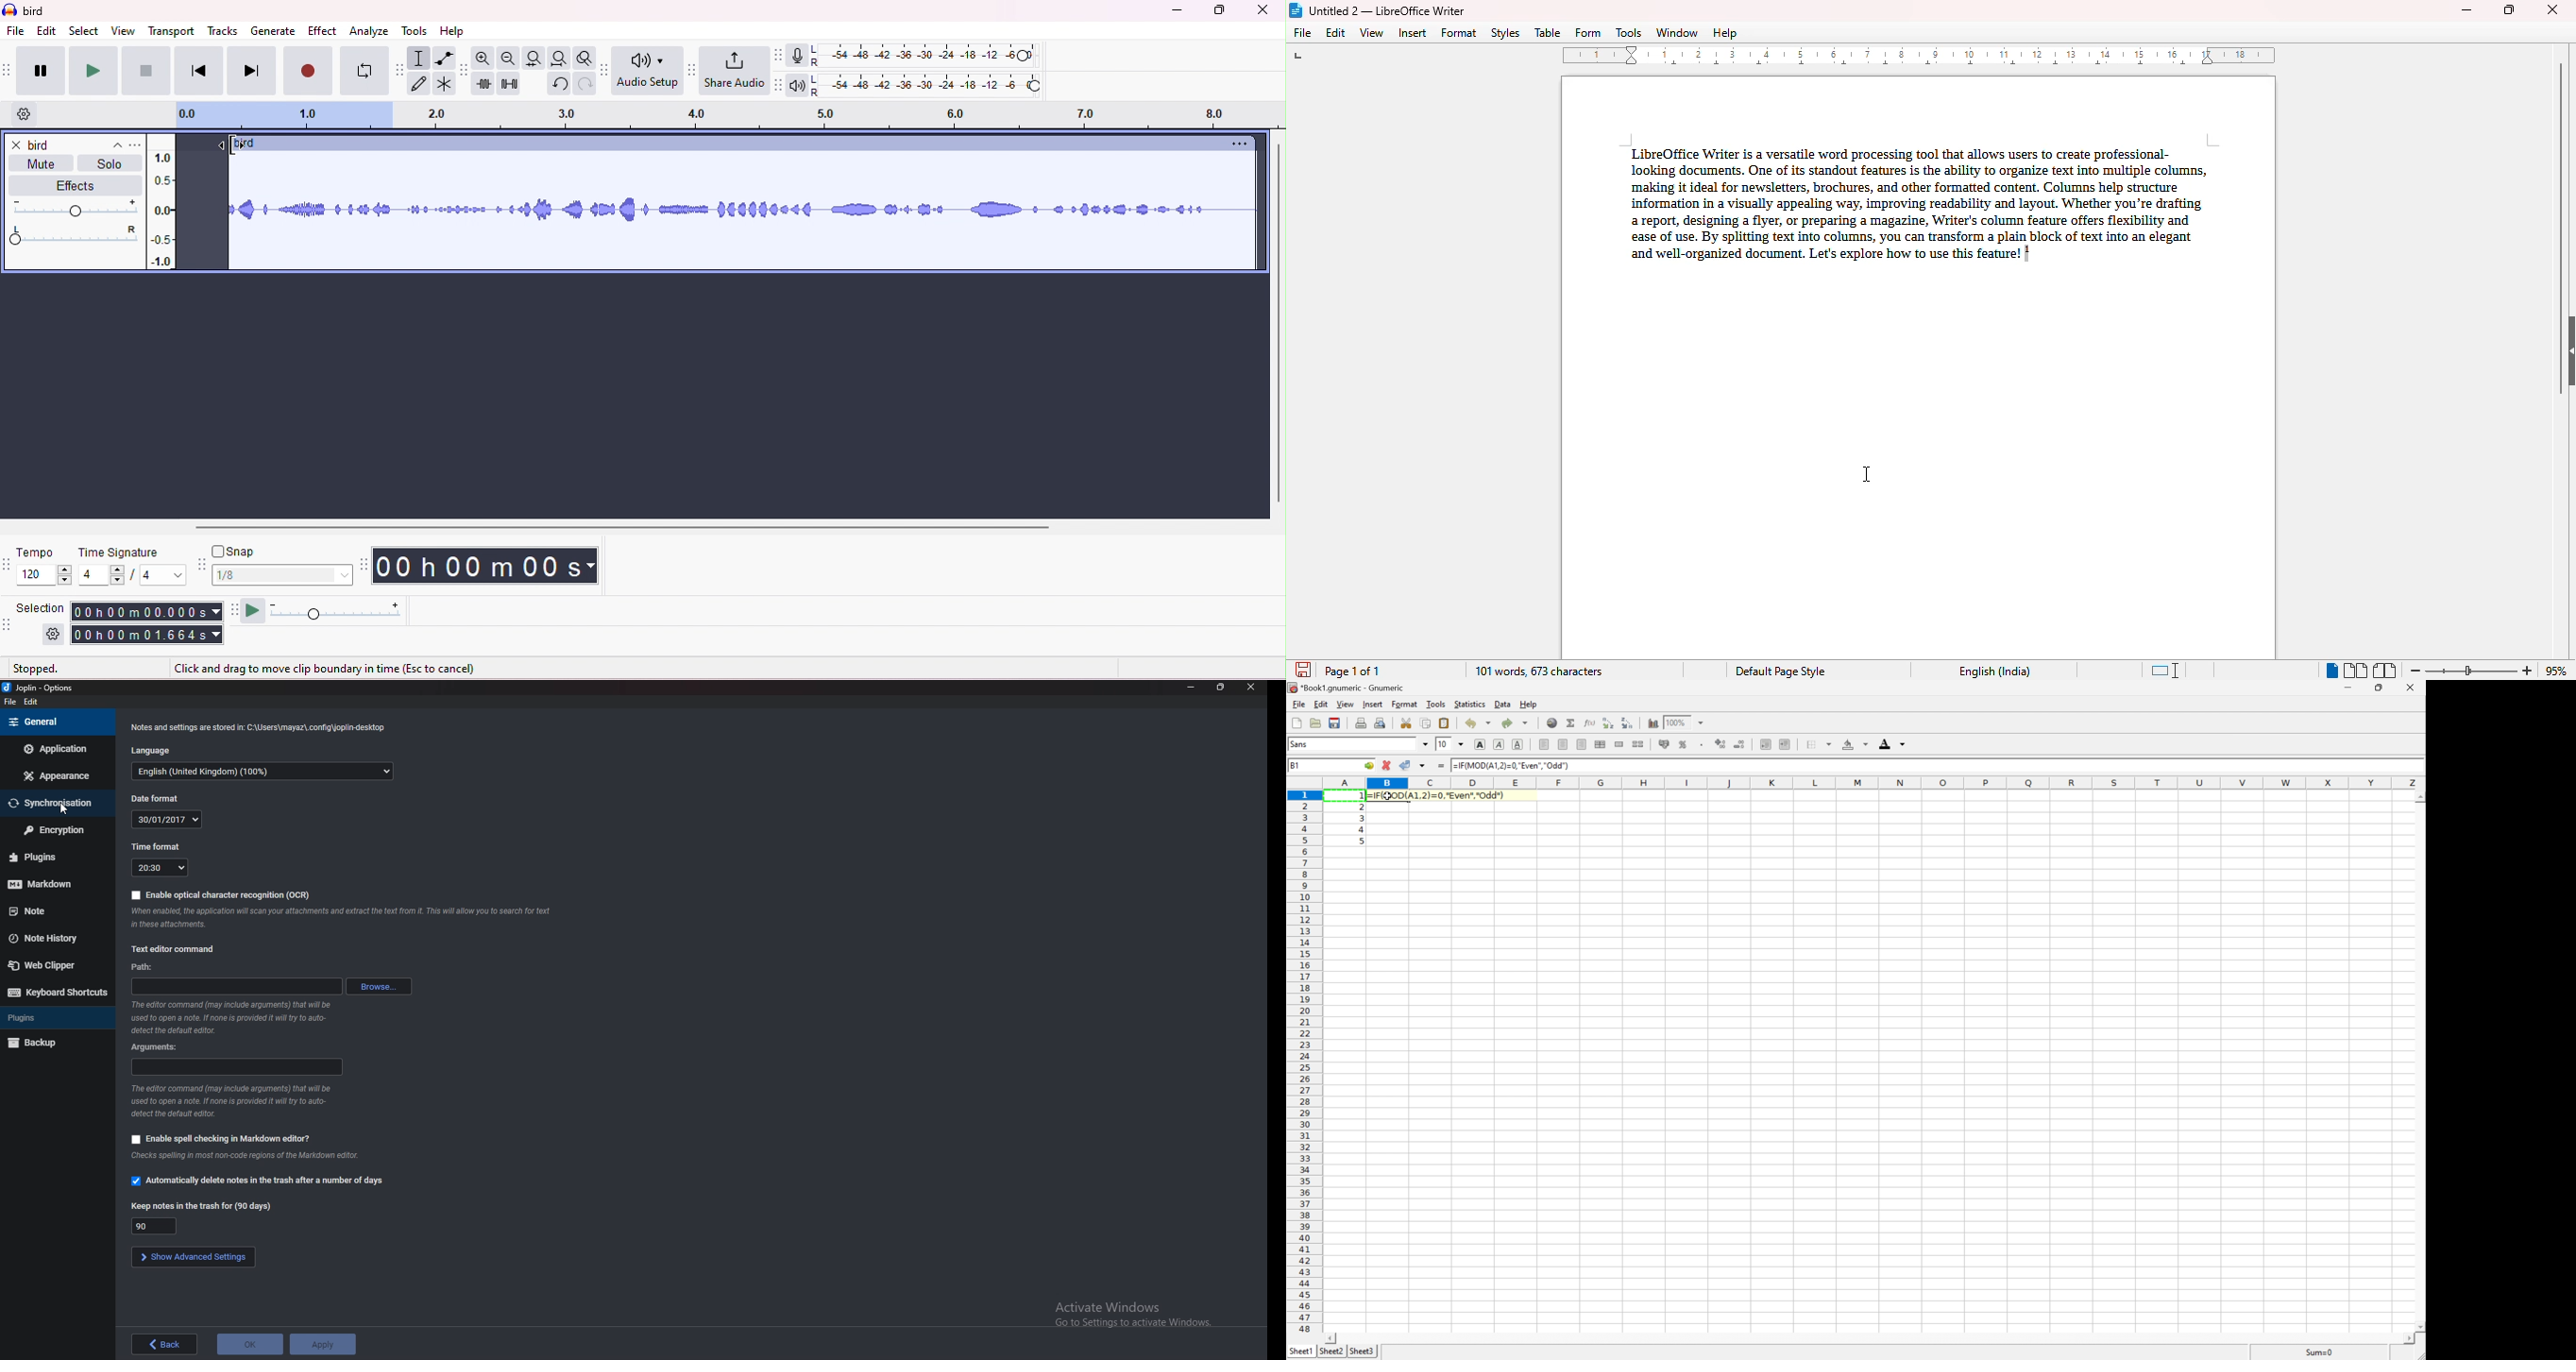 Image resolution: width=2576 pixels, height=1372 pixels. What do you see at coordinates (162, 204) in the screenshot?
I see `amplitude` at bounding box center [162, 204].